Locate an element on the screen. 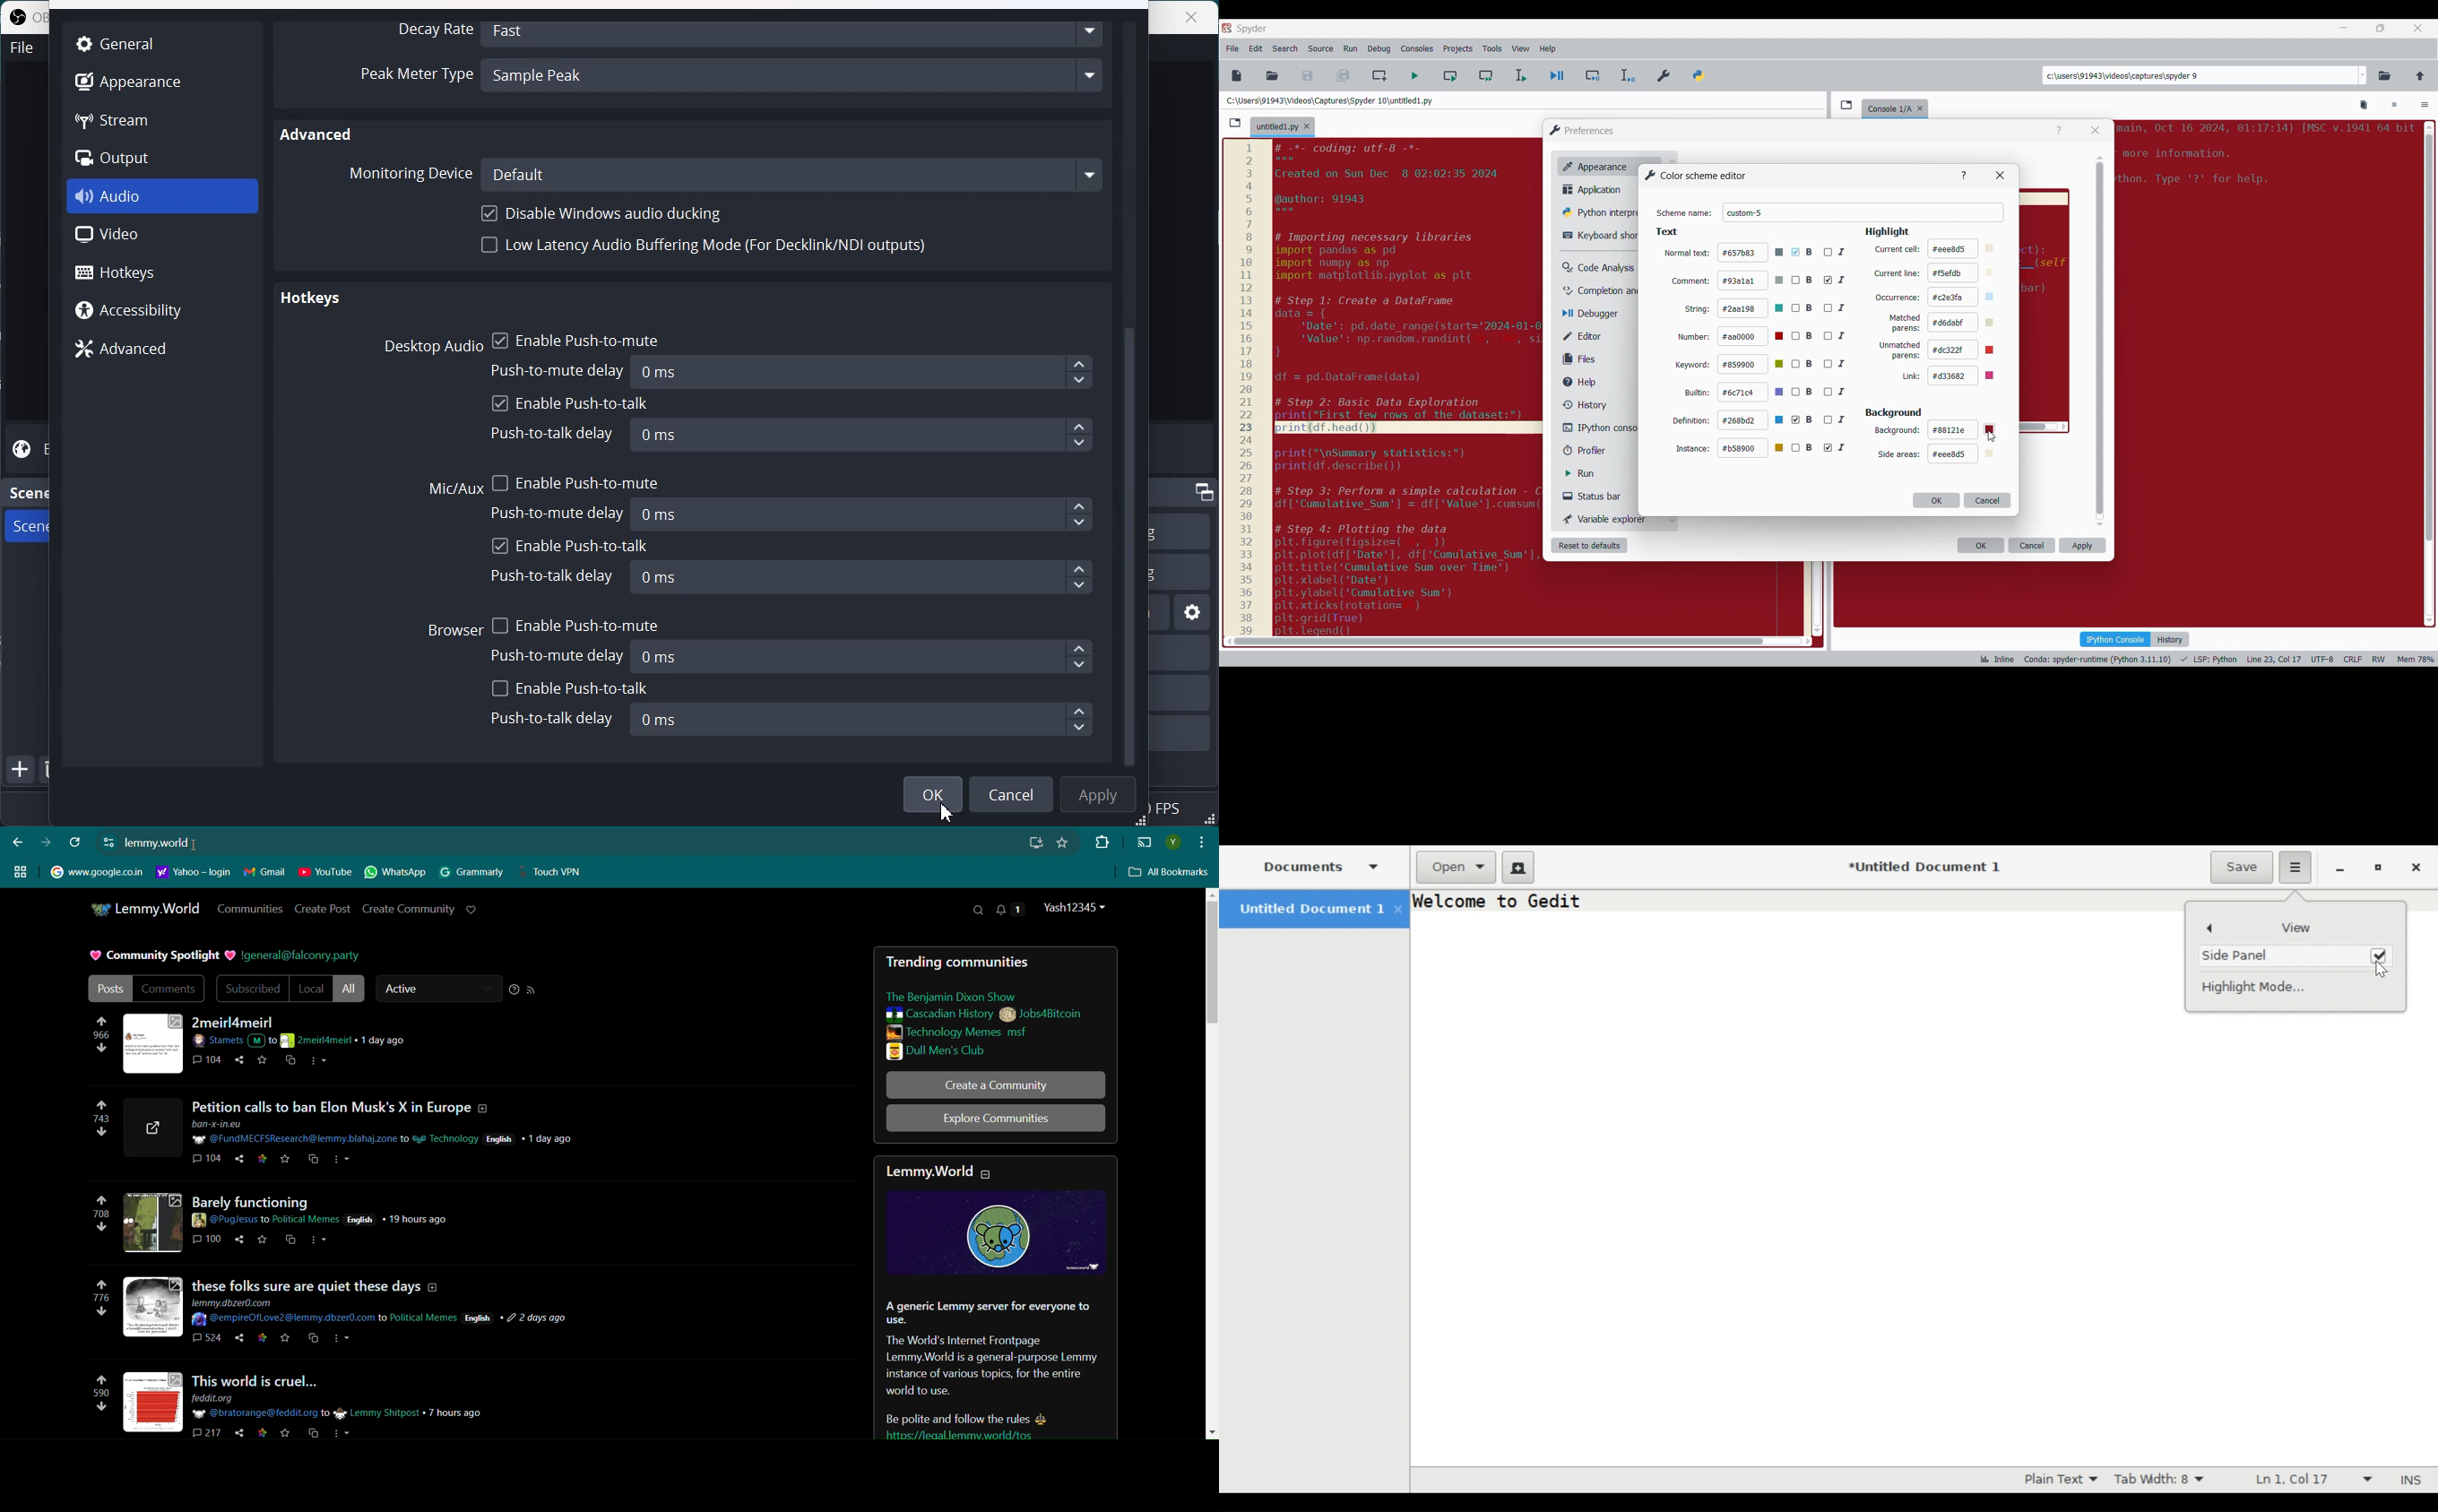 This screenshot has width=2464, height=1512. B is located at coordinates (1802, 393).